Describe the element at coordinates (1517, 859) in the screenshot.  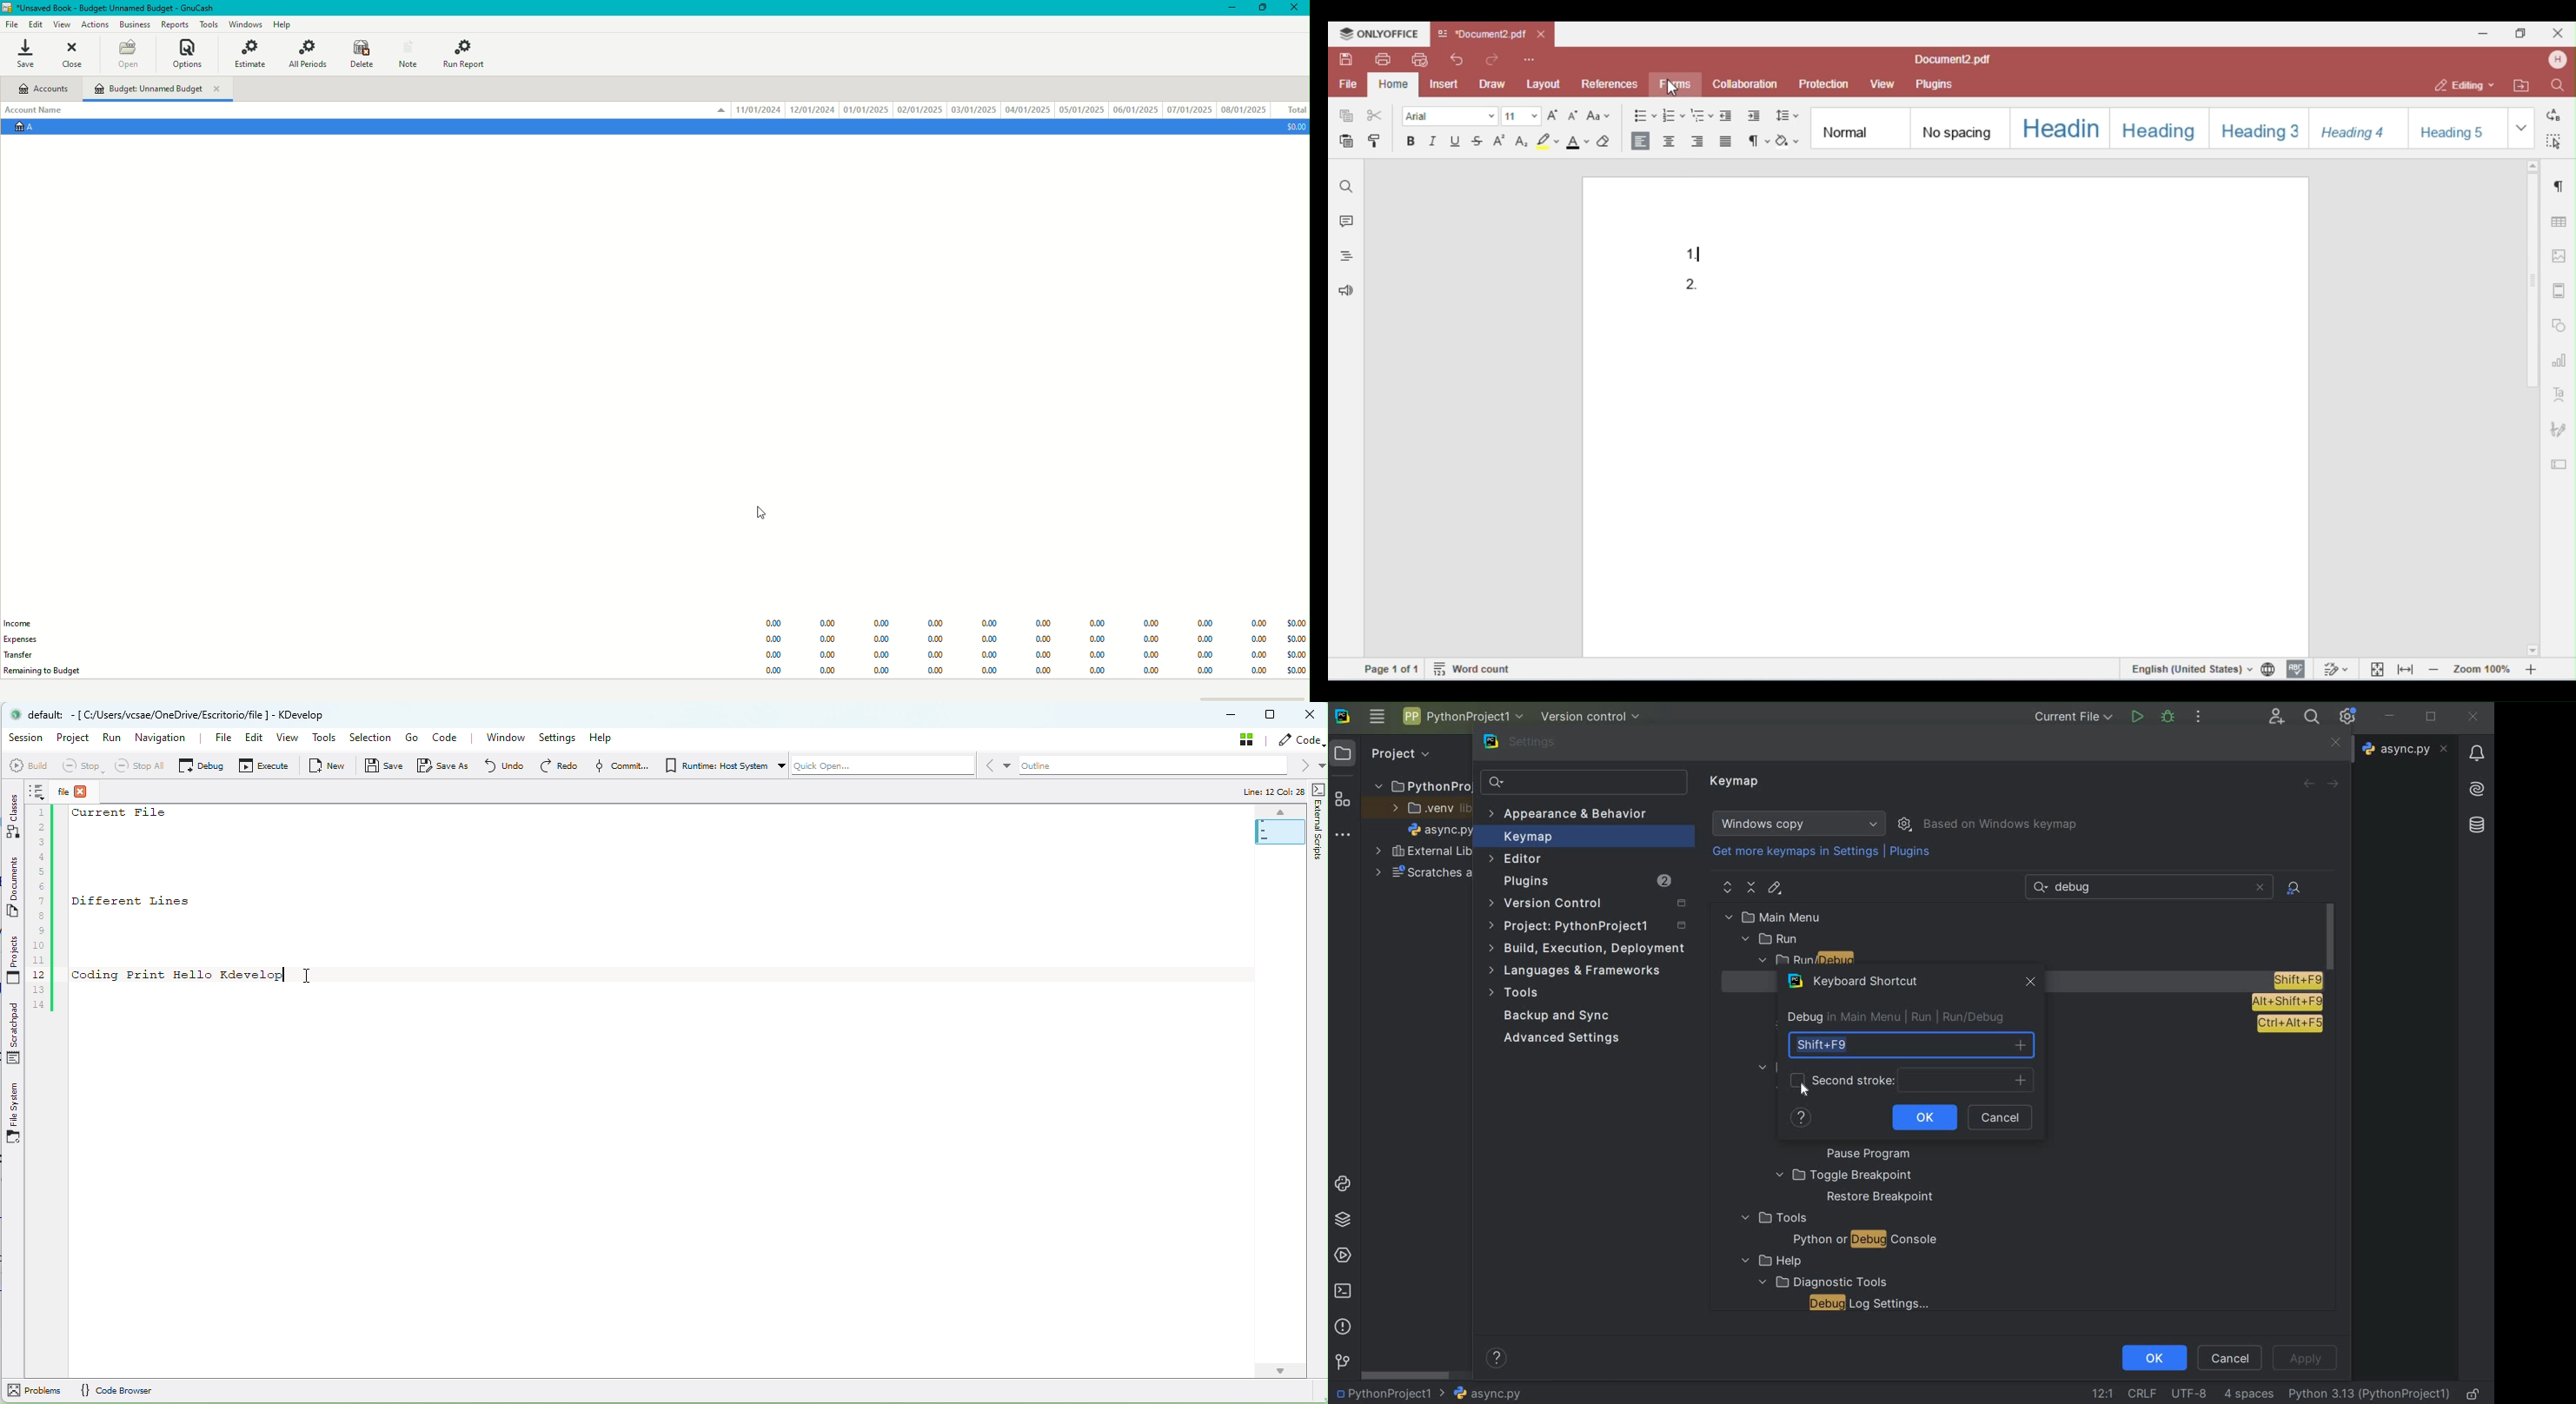
I see `editor` at that location.